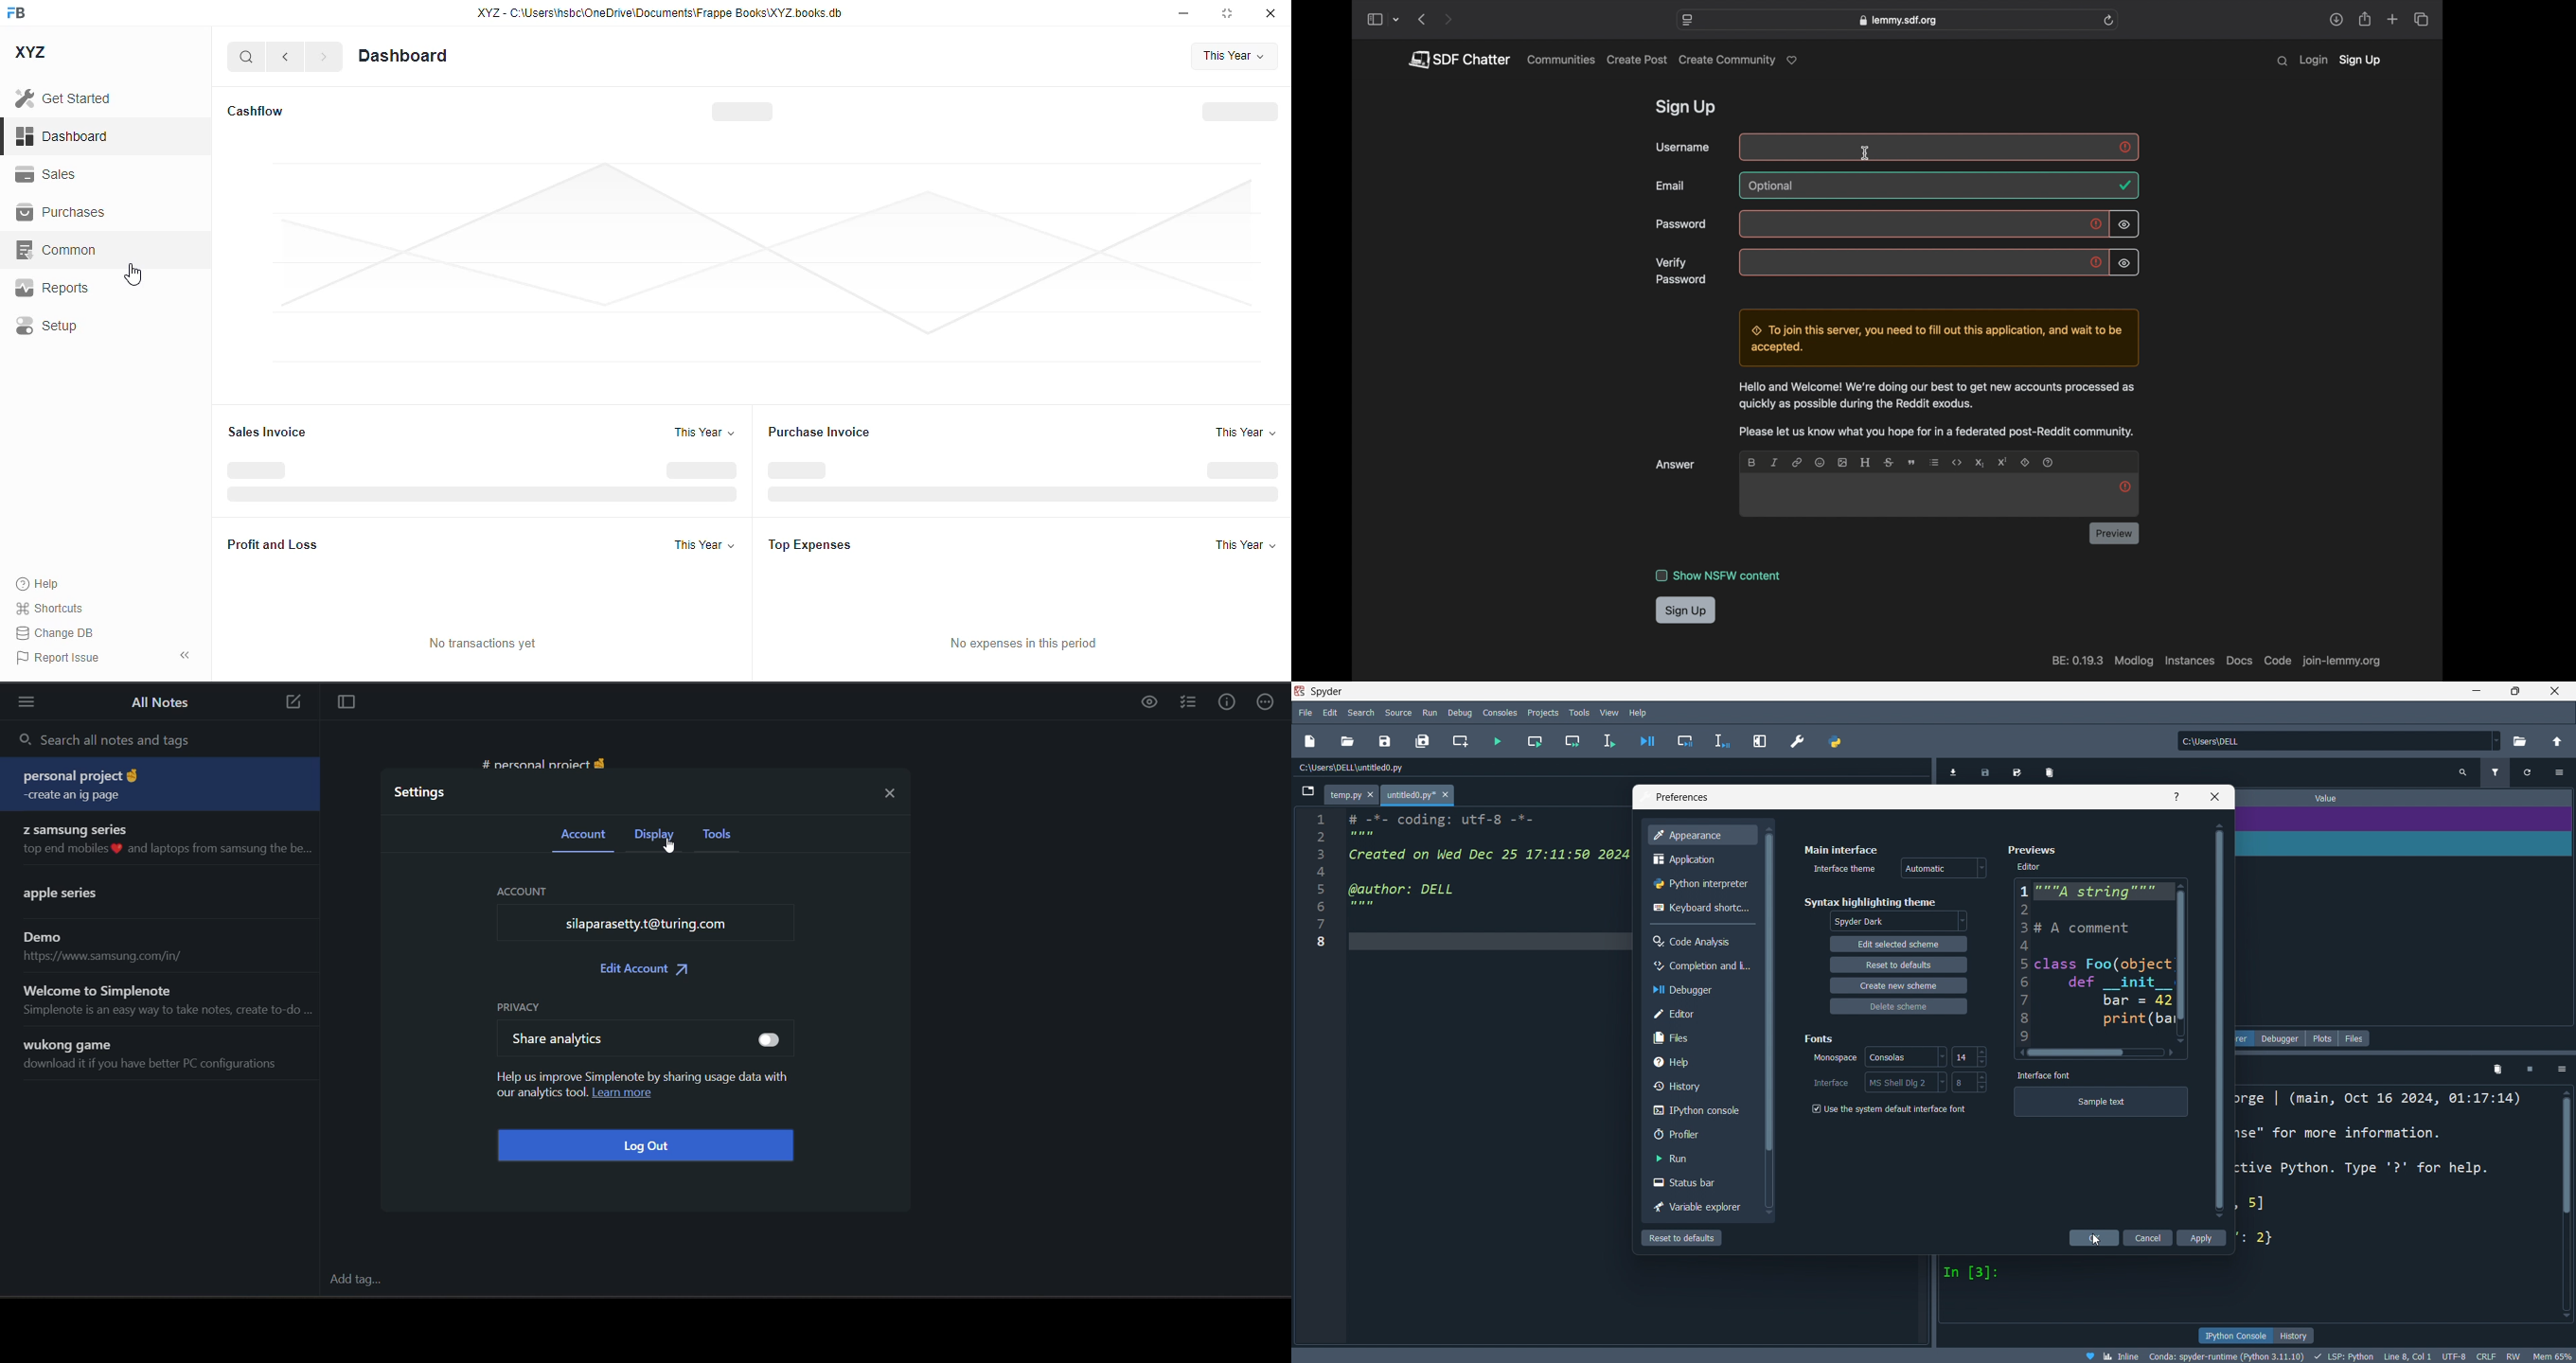  Describe the element at coordinates (1348, 837) in the screenshot. I see `2 ''''''` at that location.